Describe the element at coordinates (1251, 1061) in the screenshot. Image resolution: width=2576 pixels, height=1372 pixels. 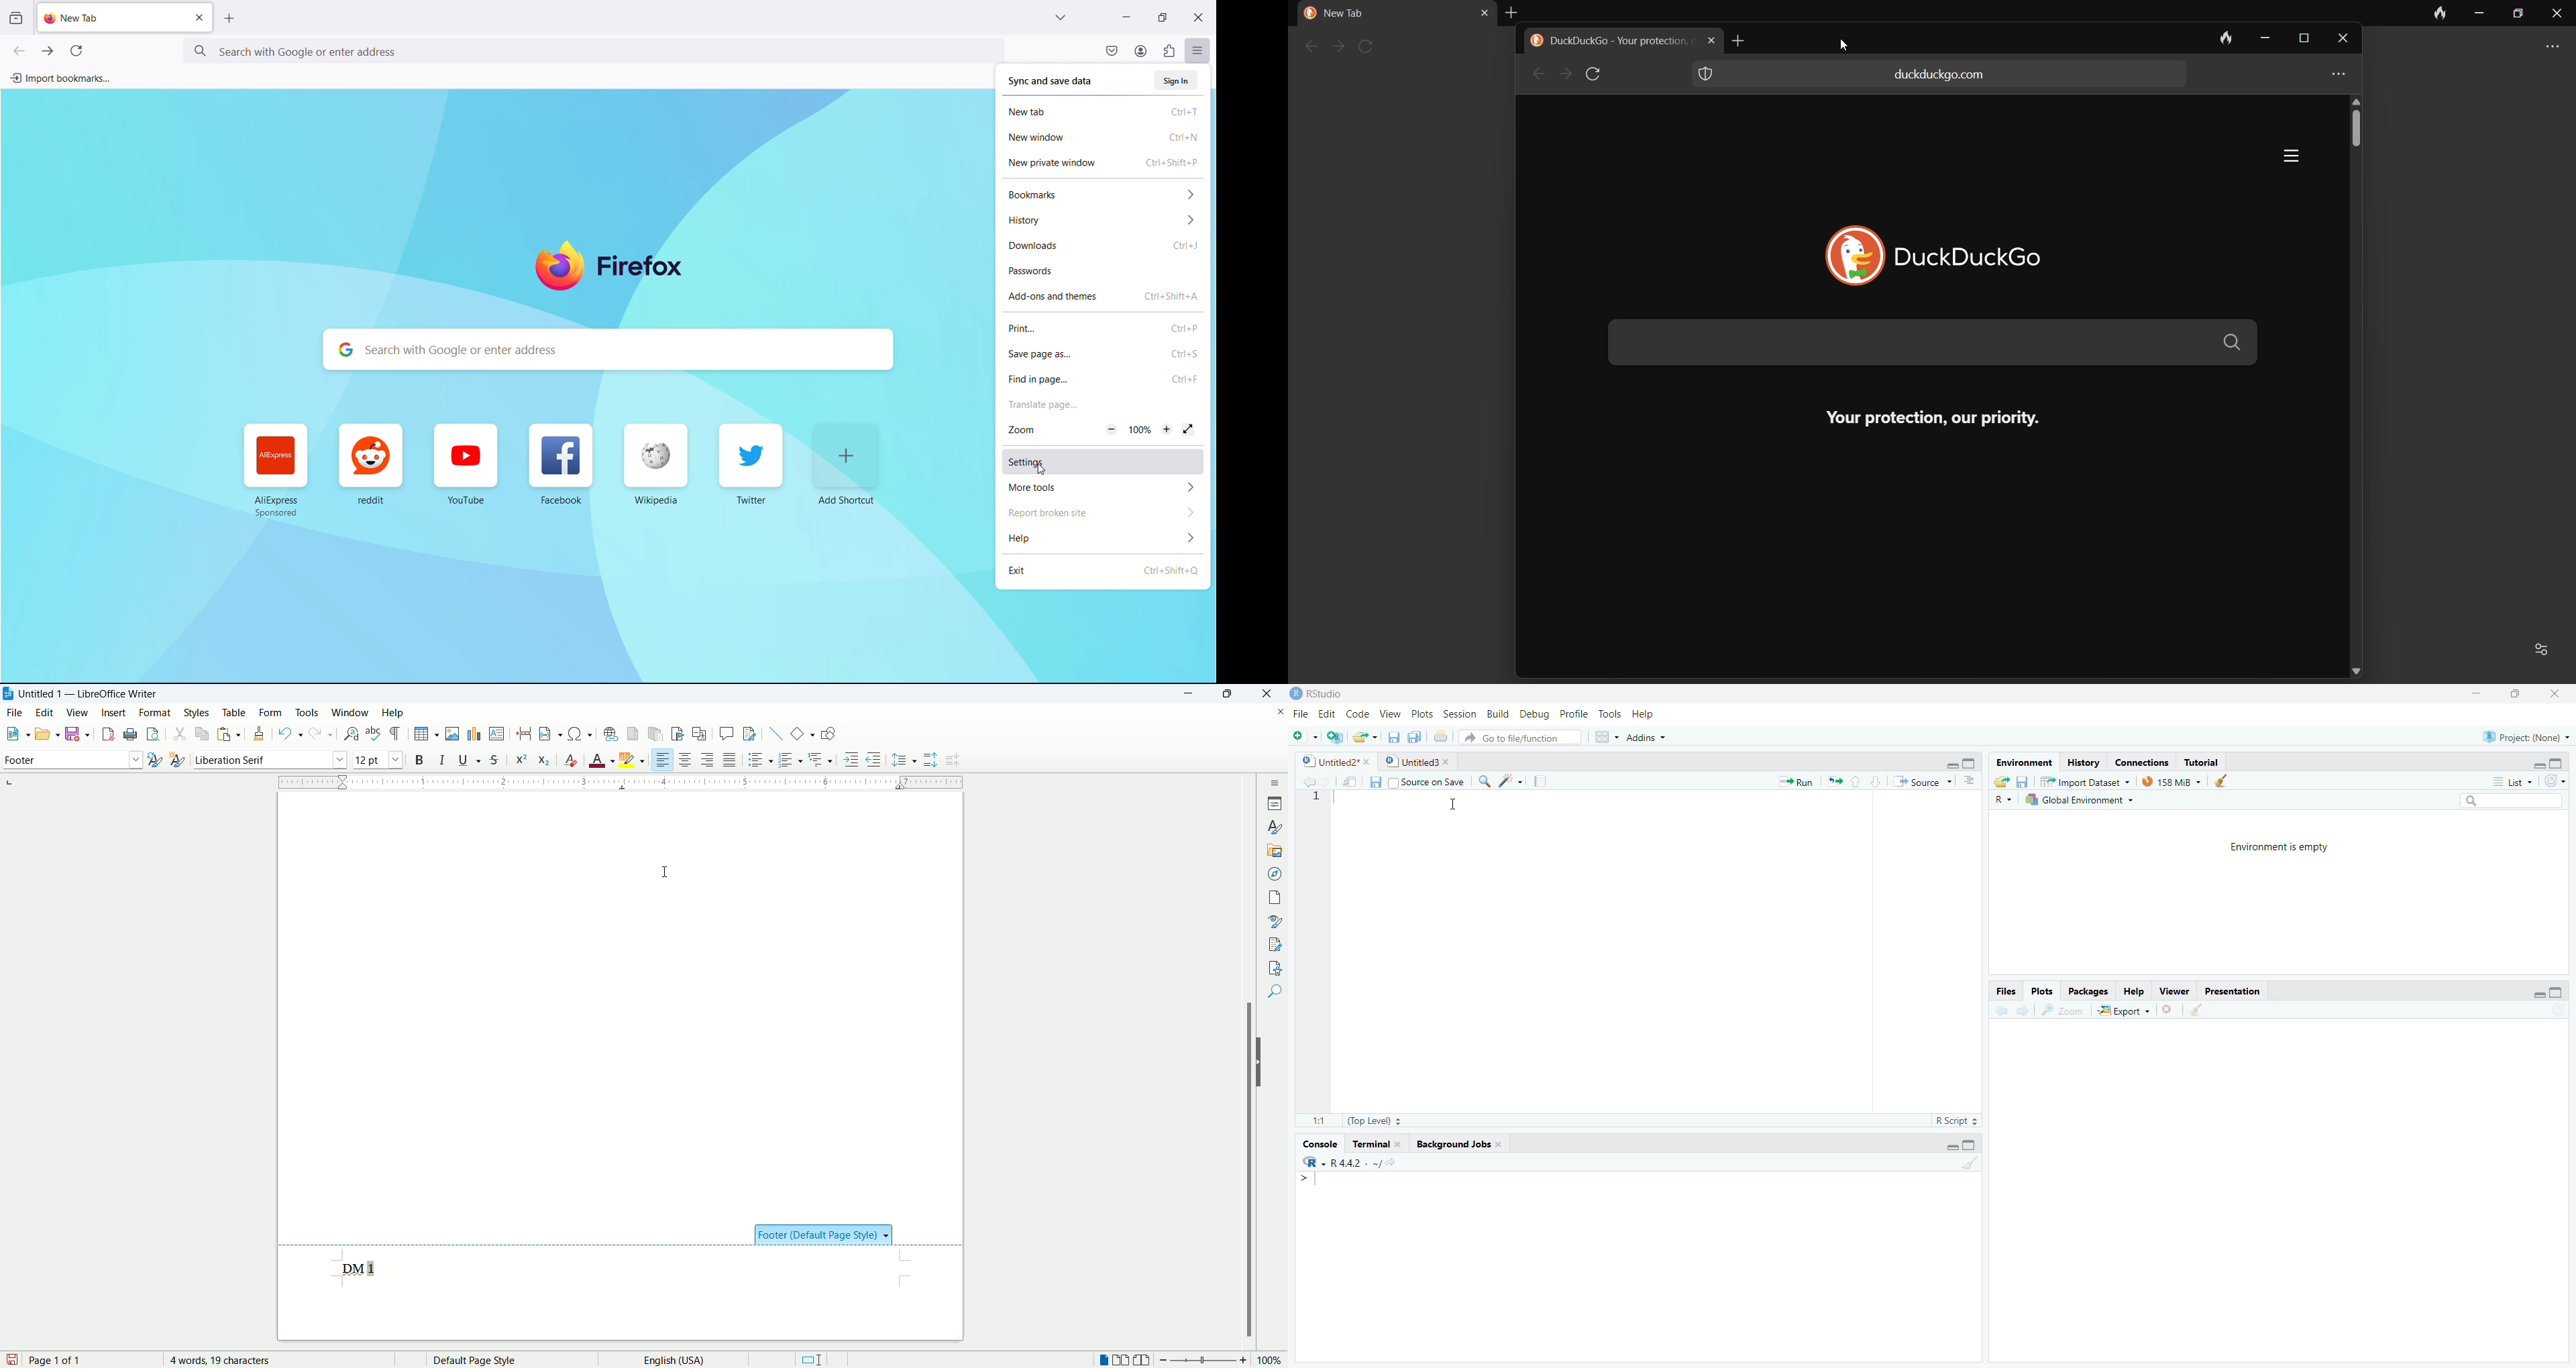
I see `scroll bar` at that location.